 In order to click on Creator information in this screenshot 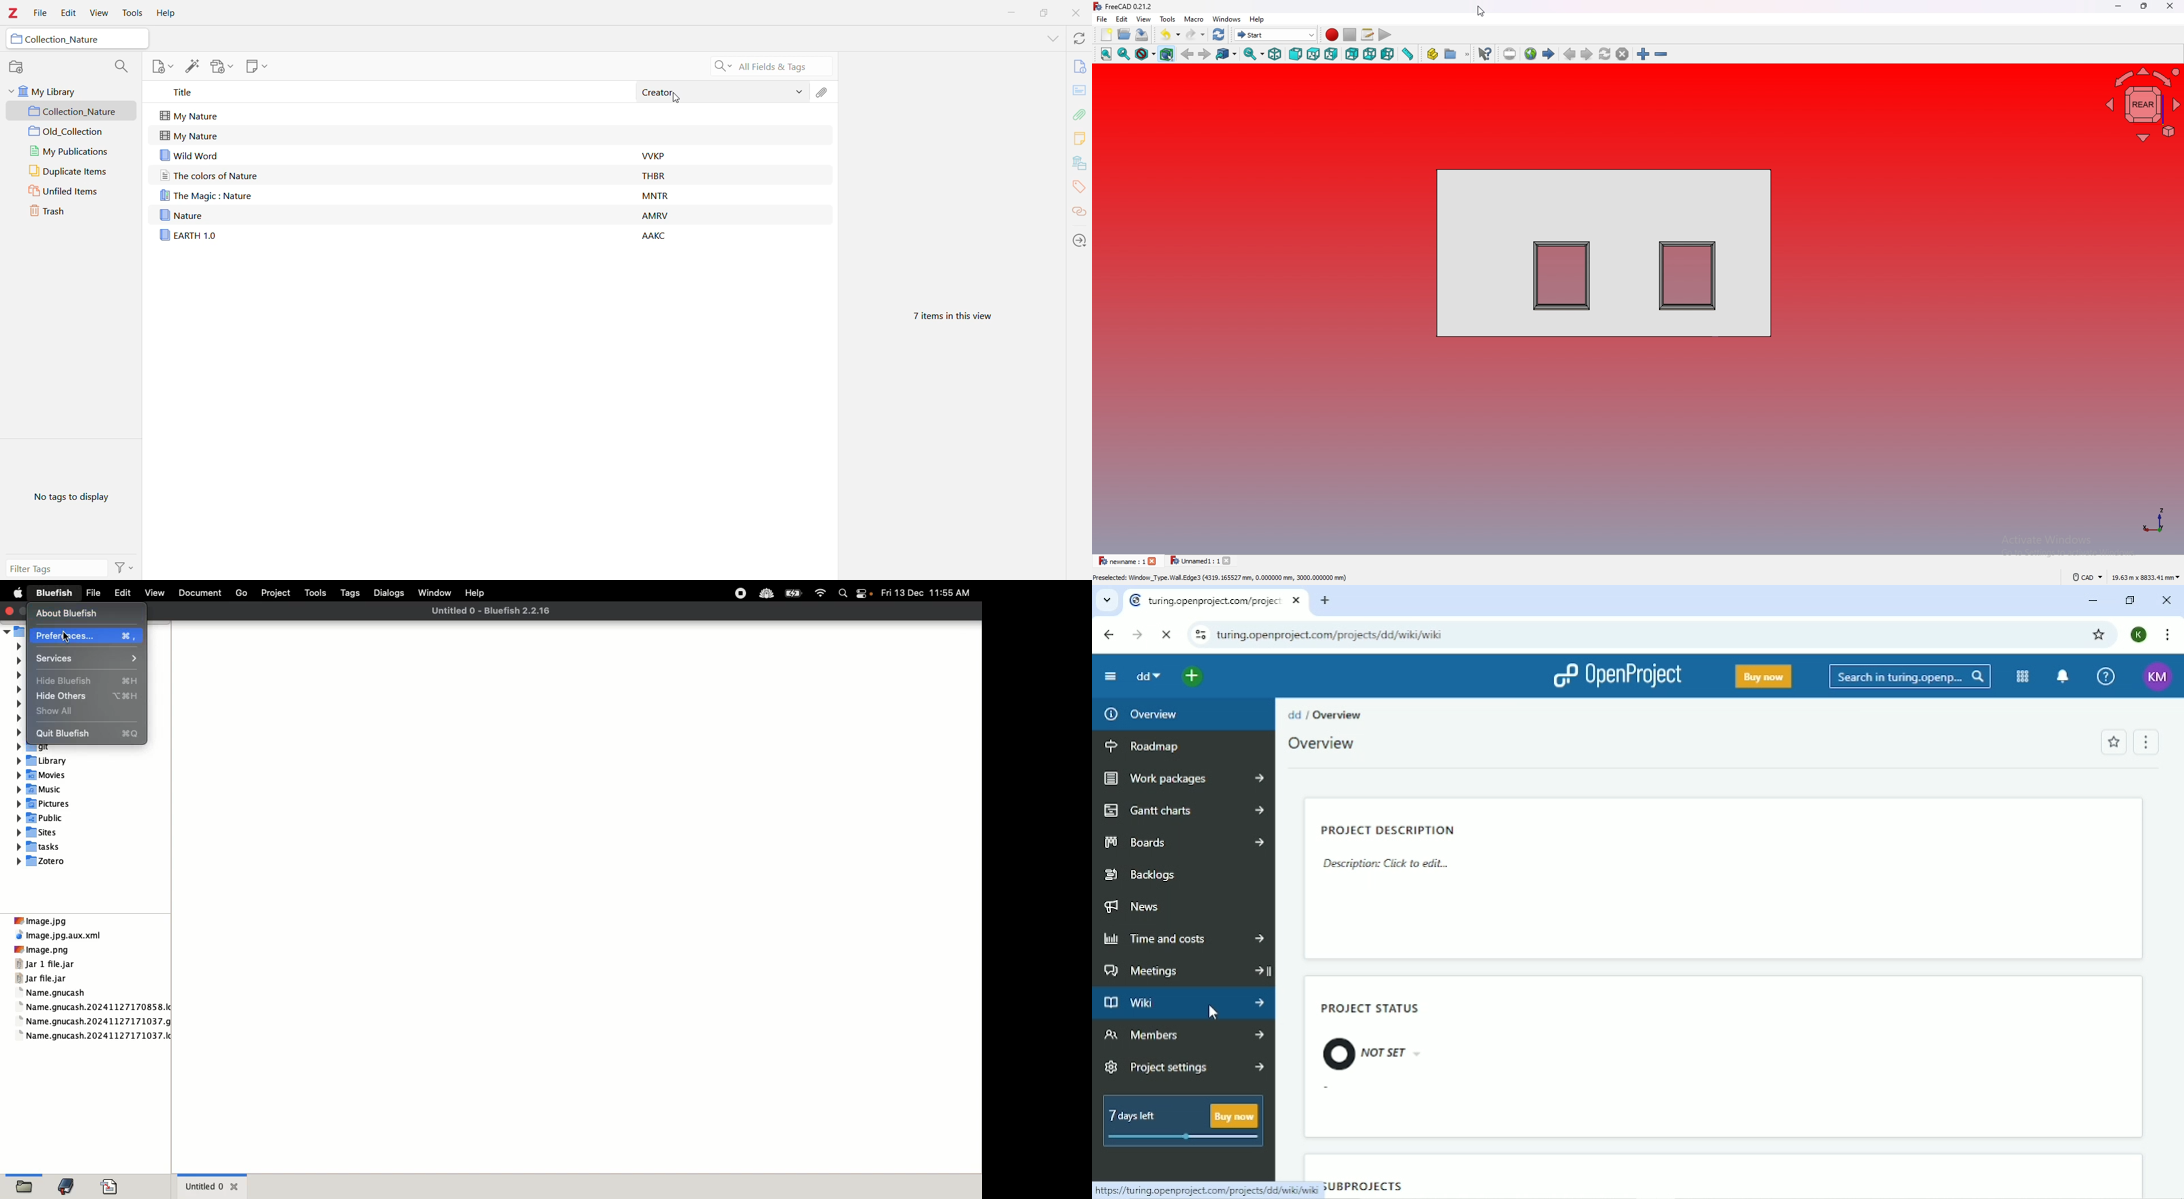, I will do `click(657, 234)`.